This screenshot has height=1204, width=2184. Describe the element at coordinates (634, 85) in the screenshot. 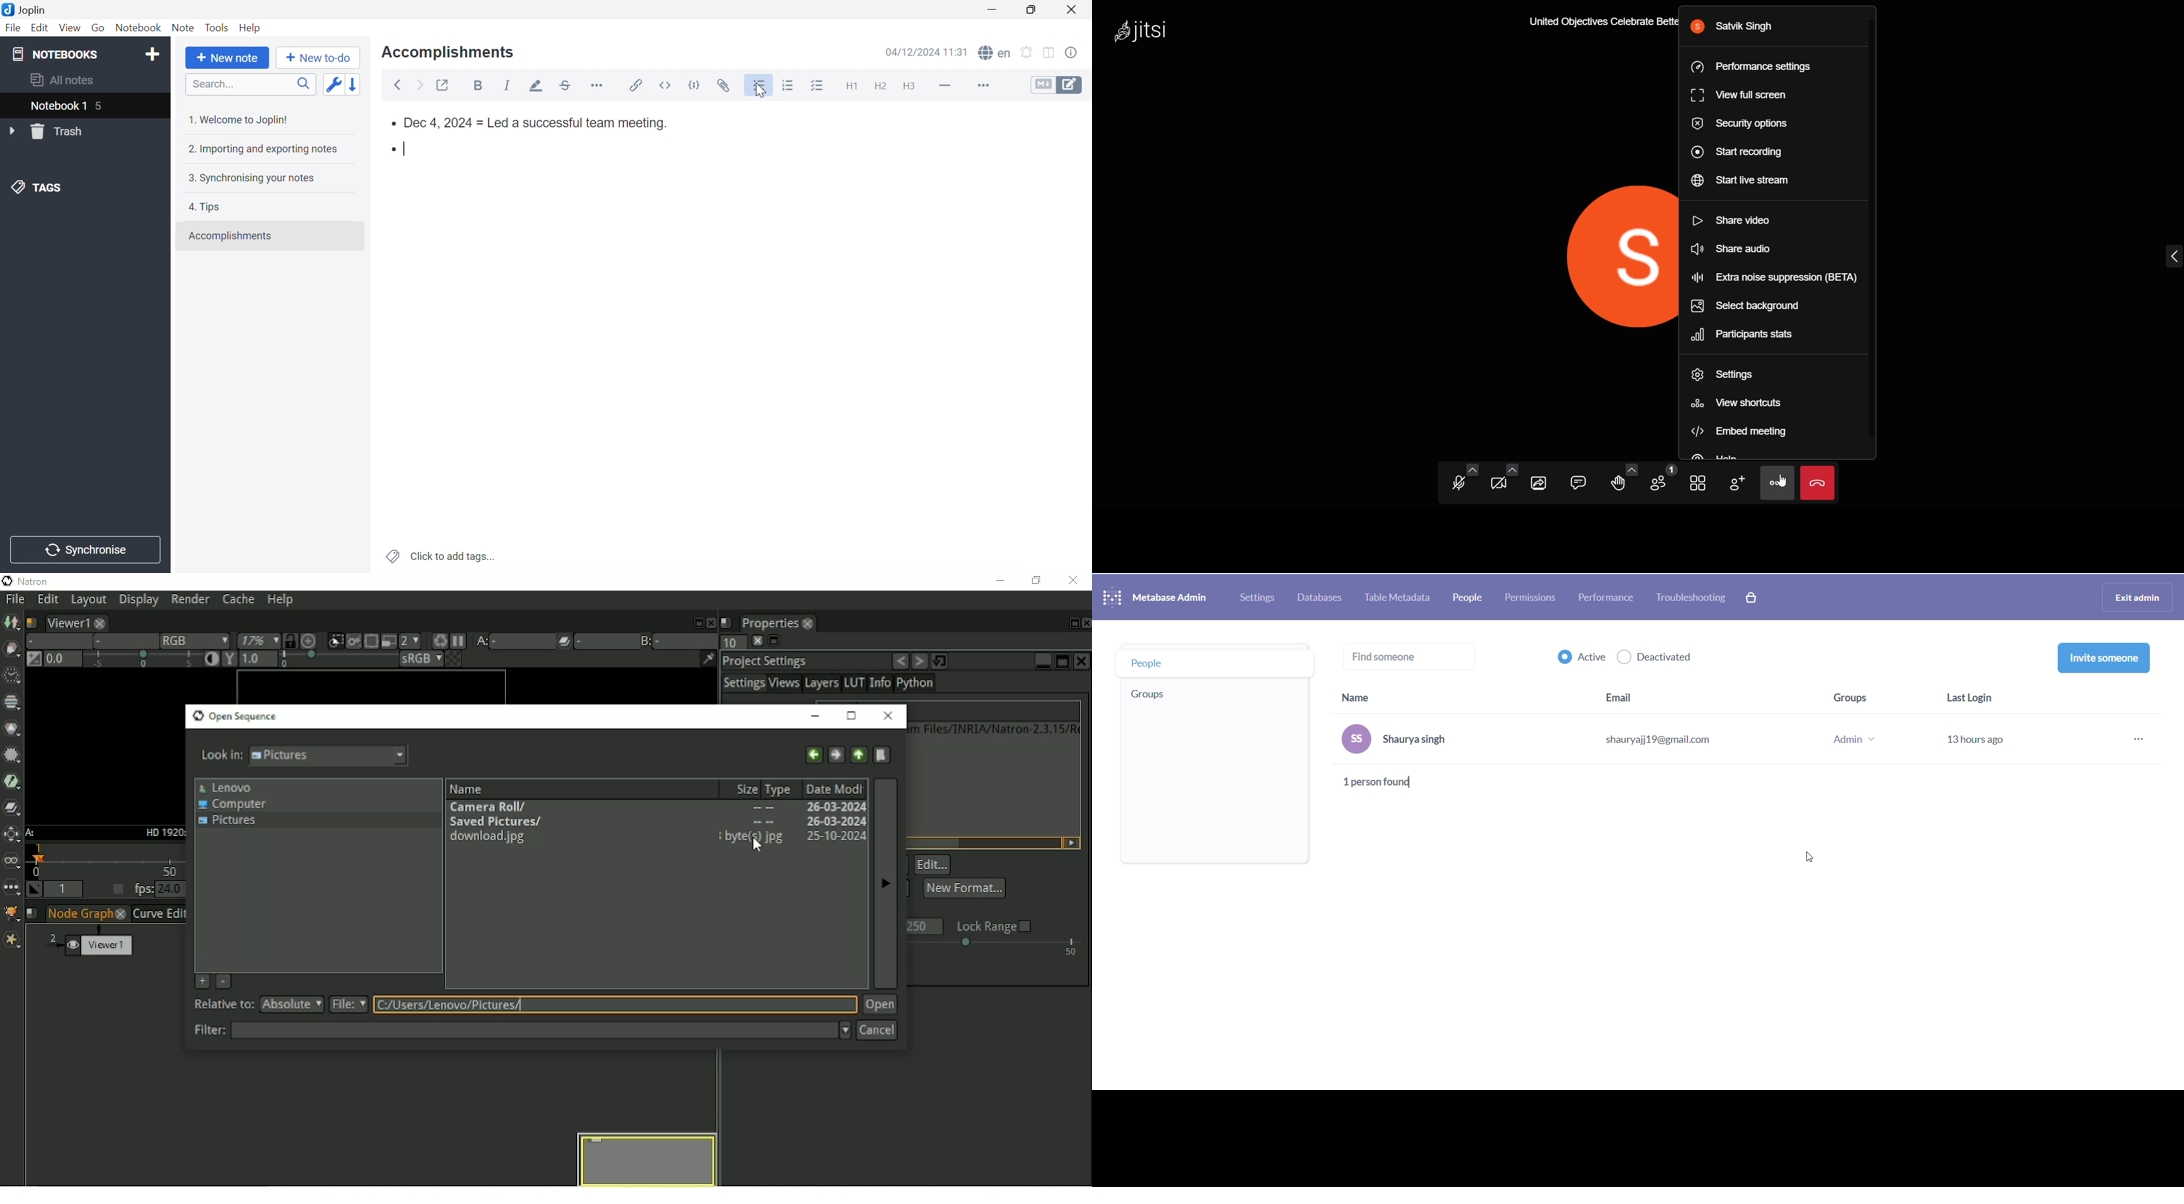

I see `Insert / edit code` at that location.